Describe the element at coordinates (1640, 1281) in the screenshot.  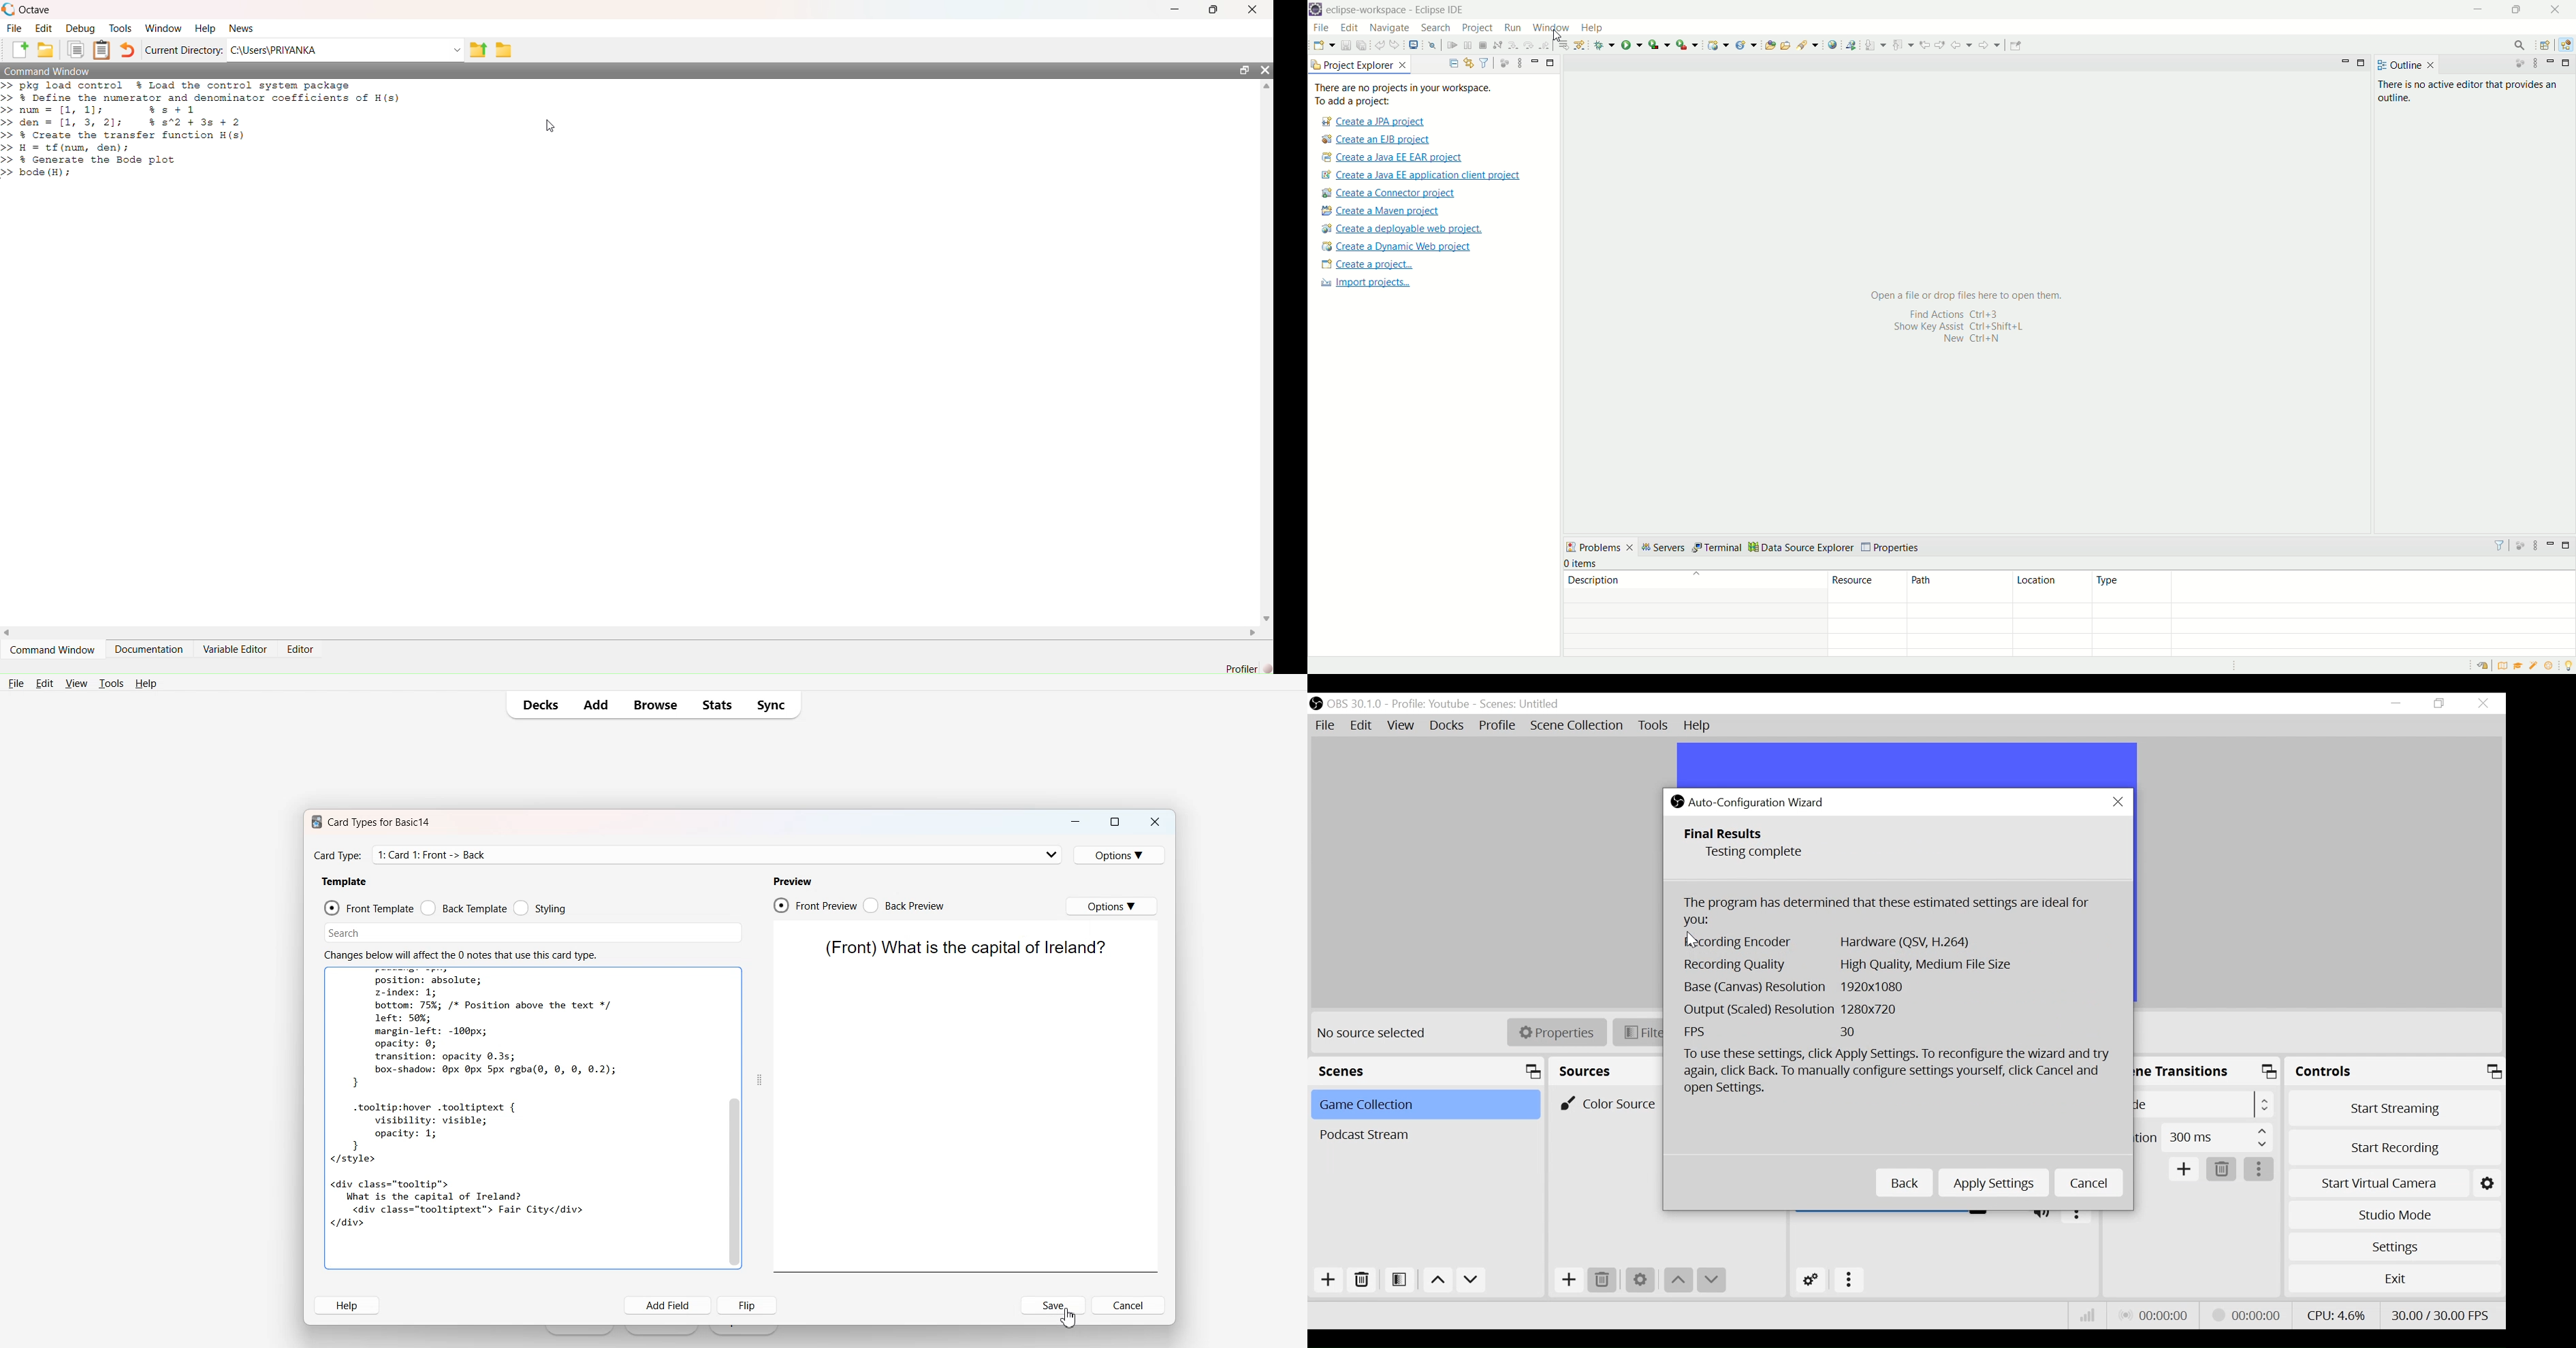
I see `Settings` at that location.